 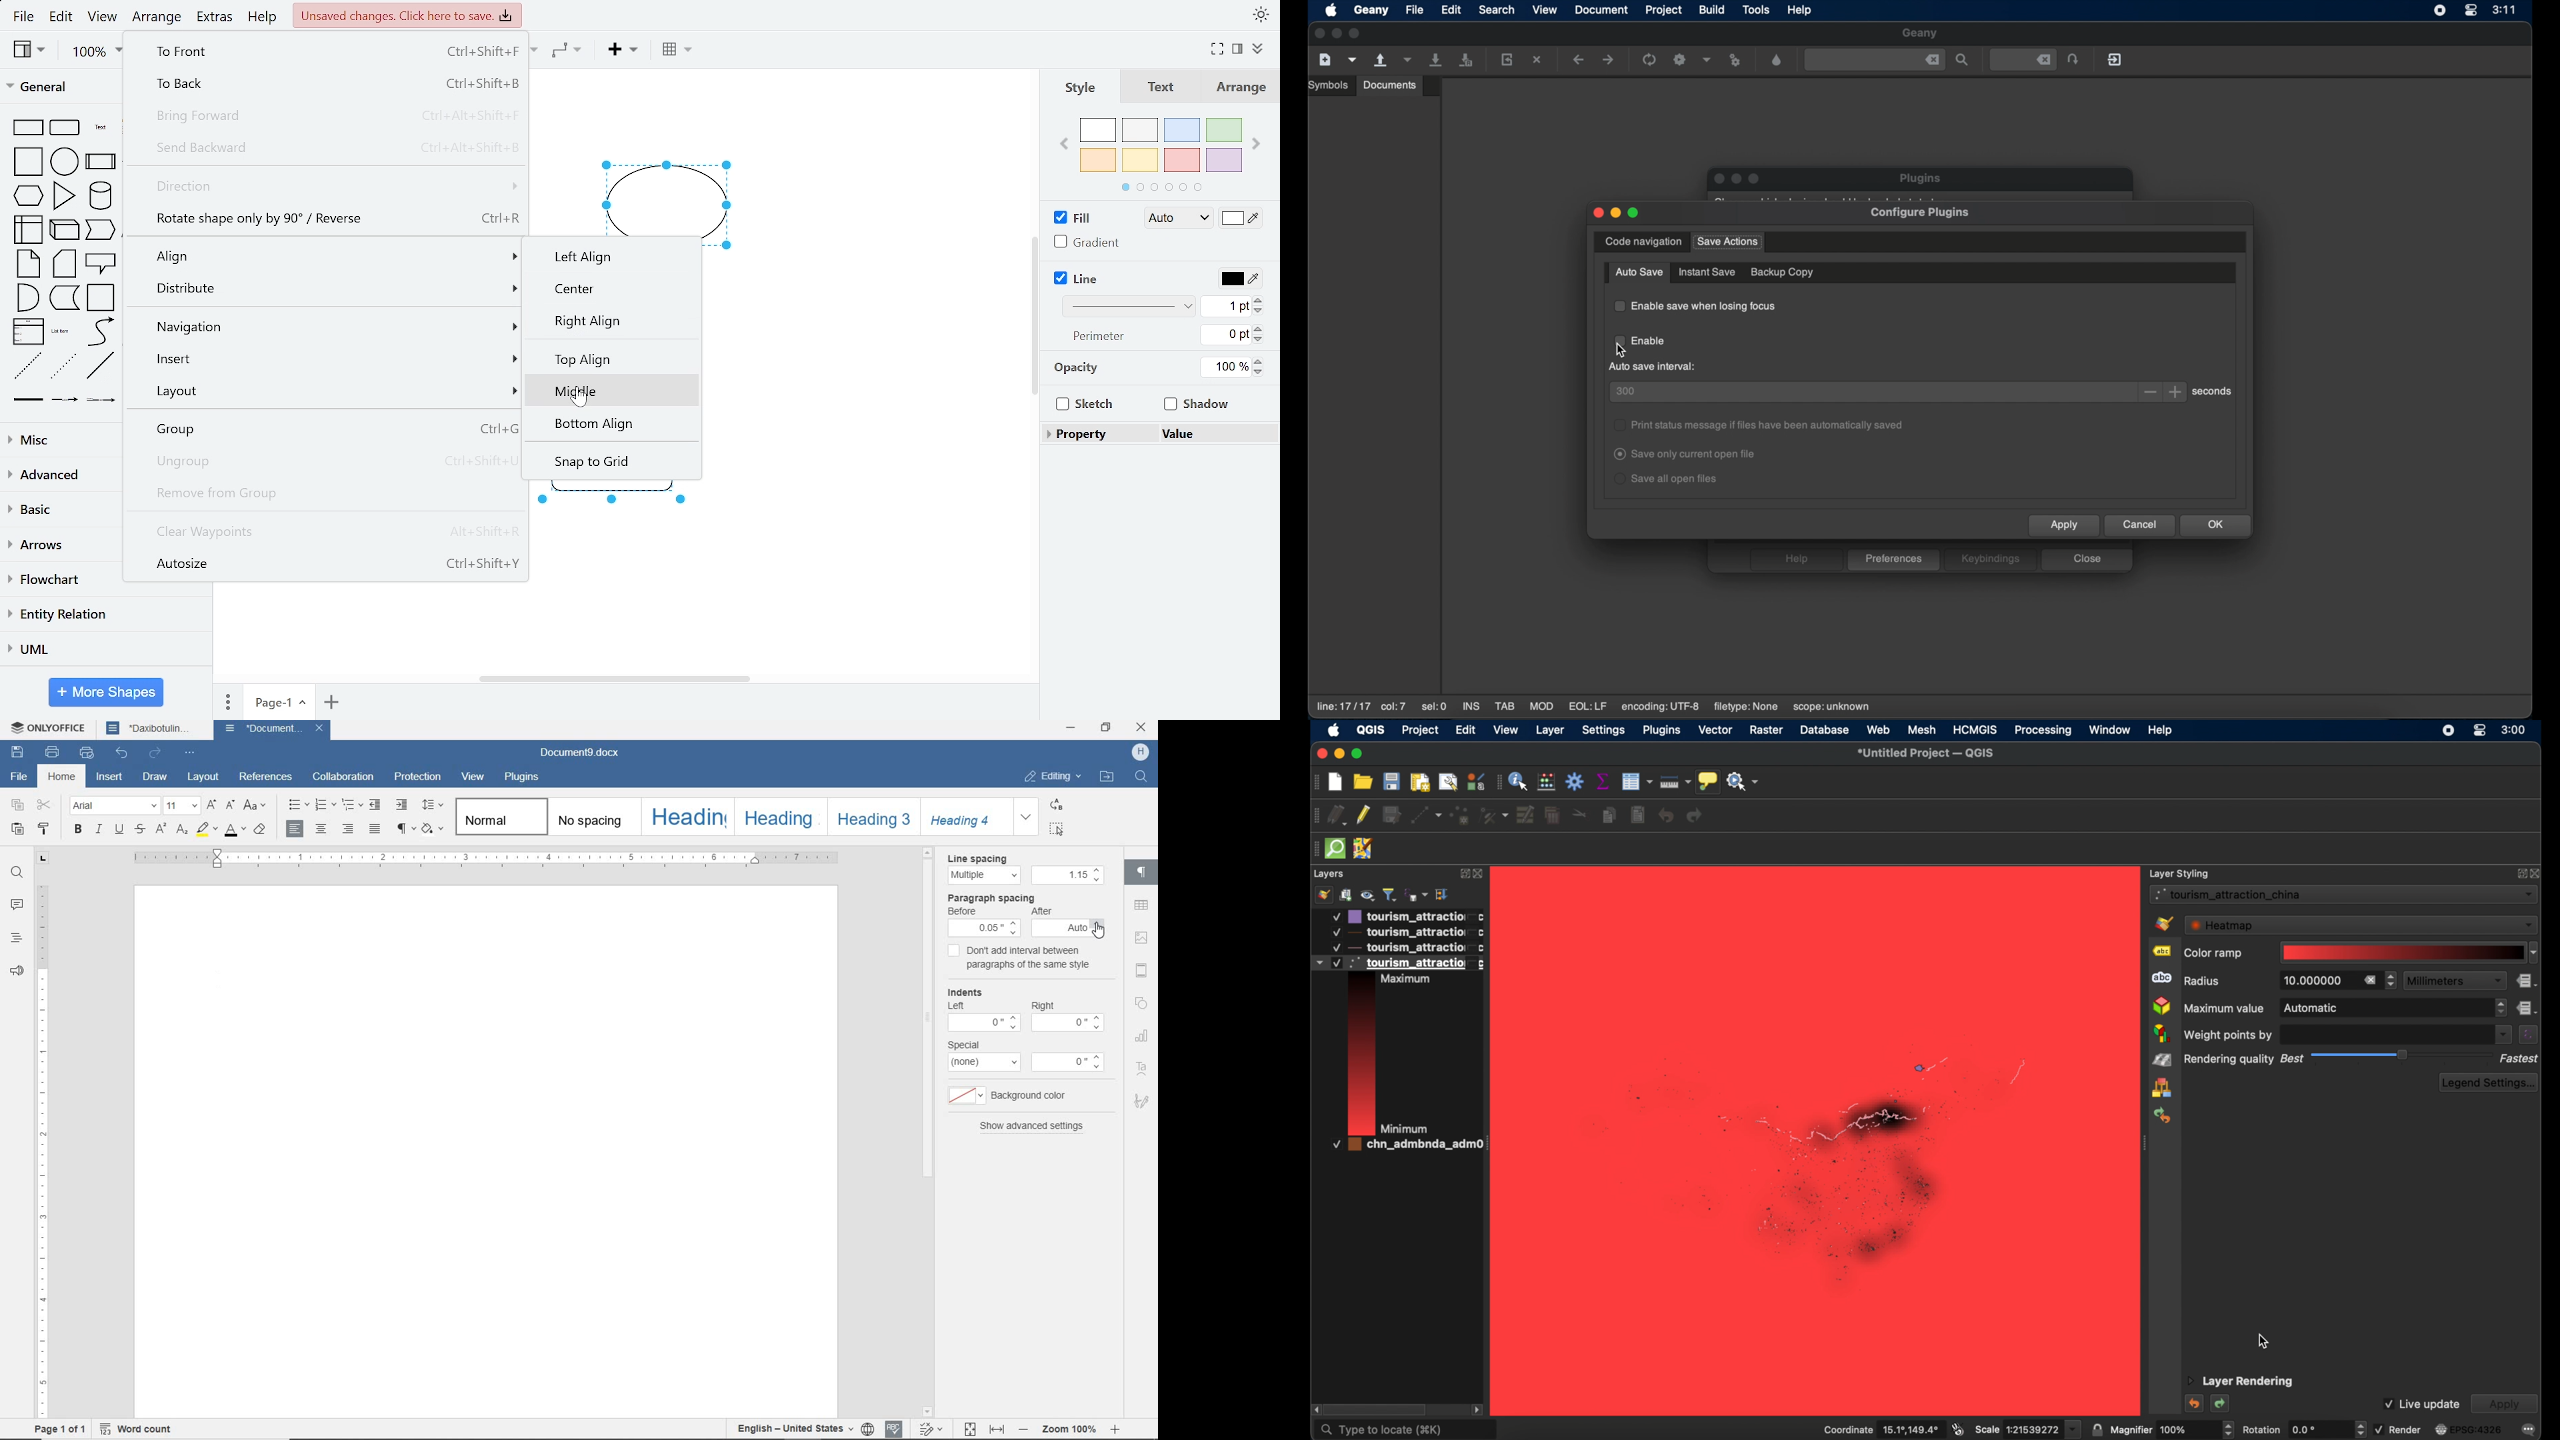 What do you see at coordinates (162, 830) in the screenshot?
I see `superscript` at bounding box center [162, 830].